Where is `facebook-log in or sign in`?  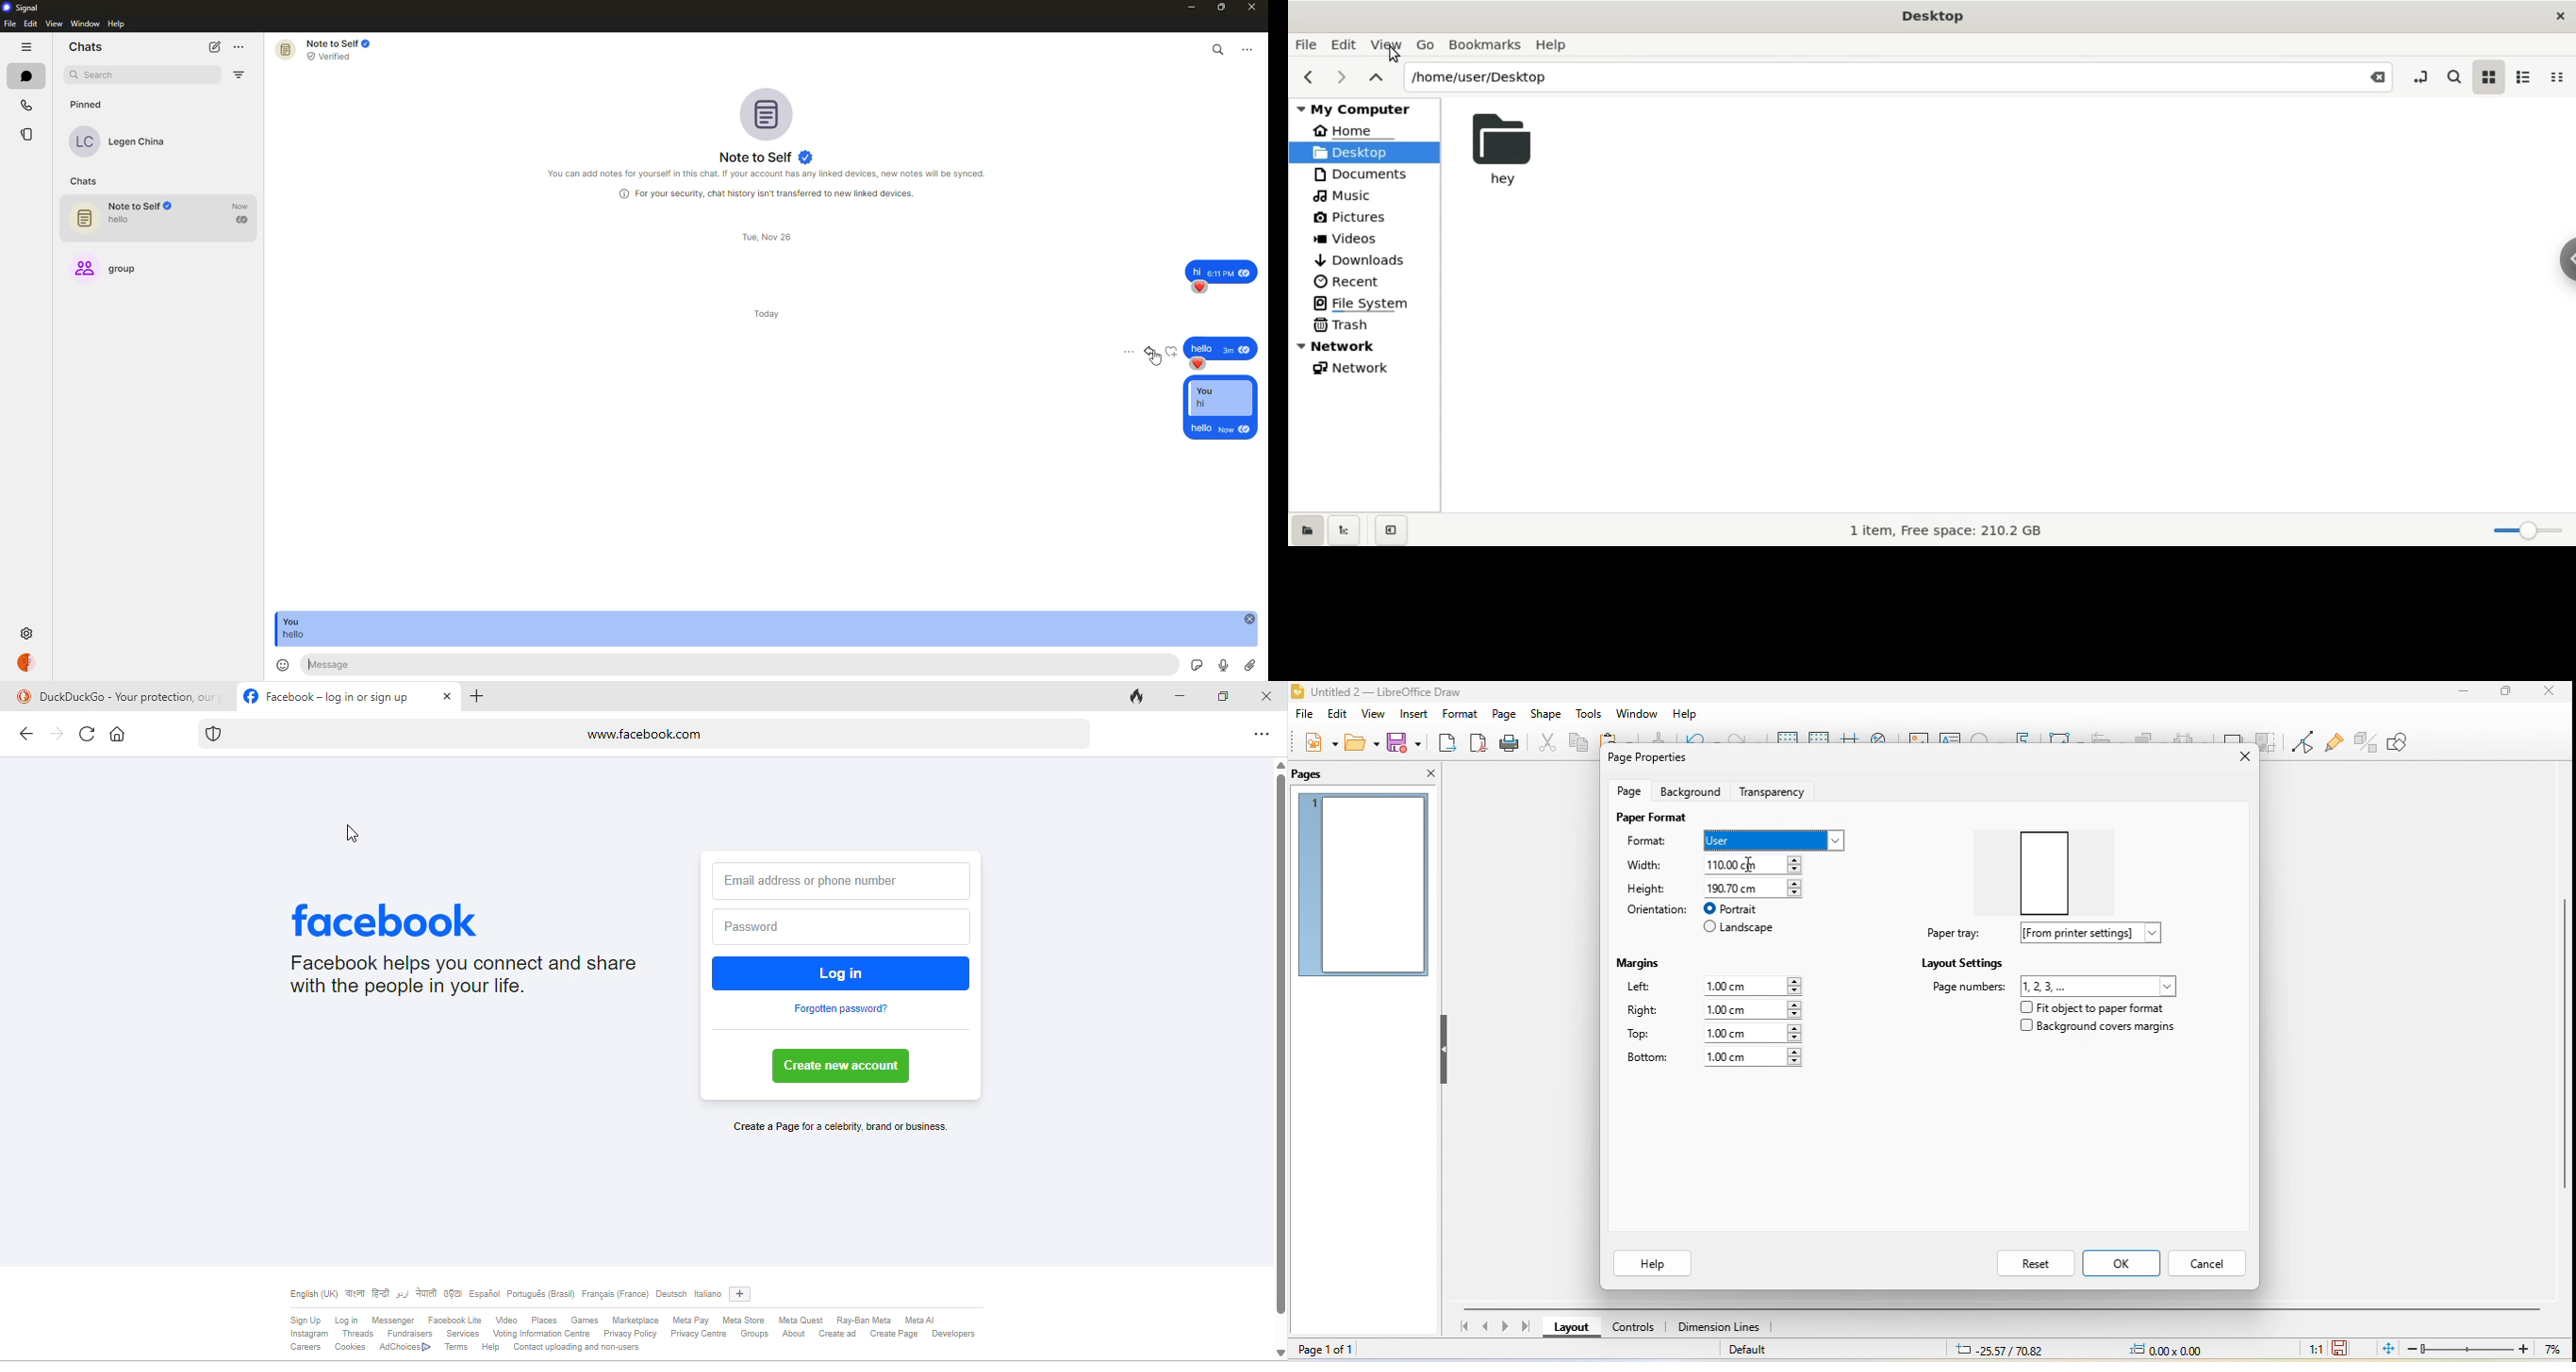
facebook-log in or sign in is located at coordinates (348, 695).